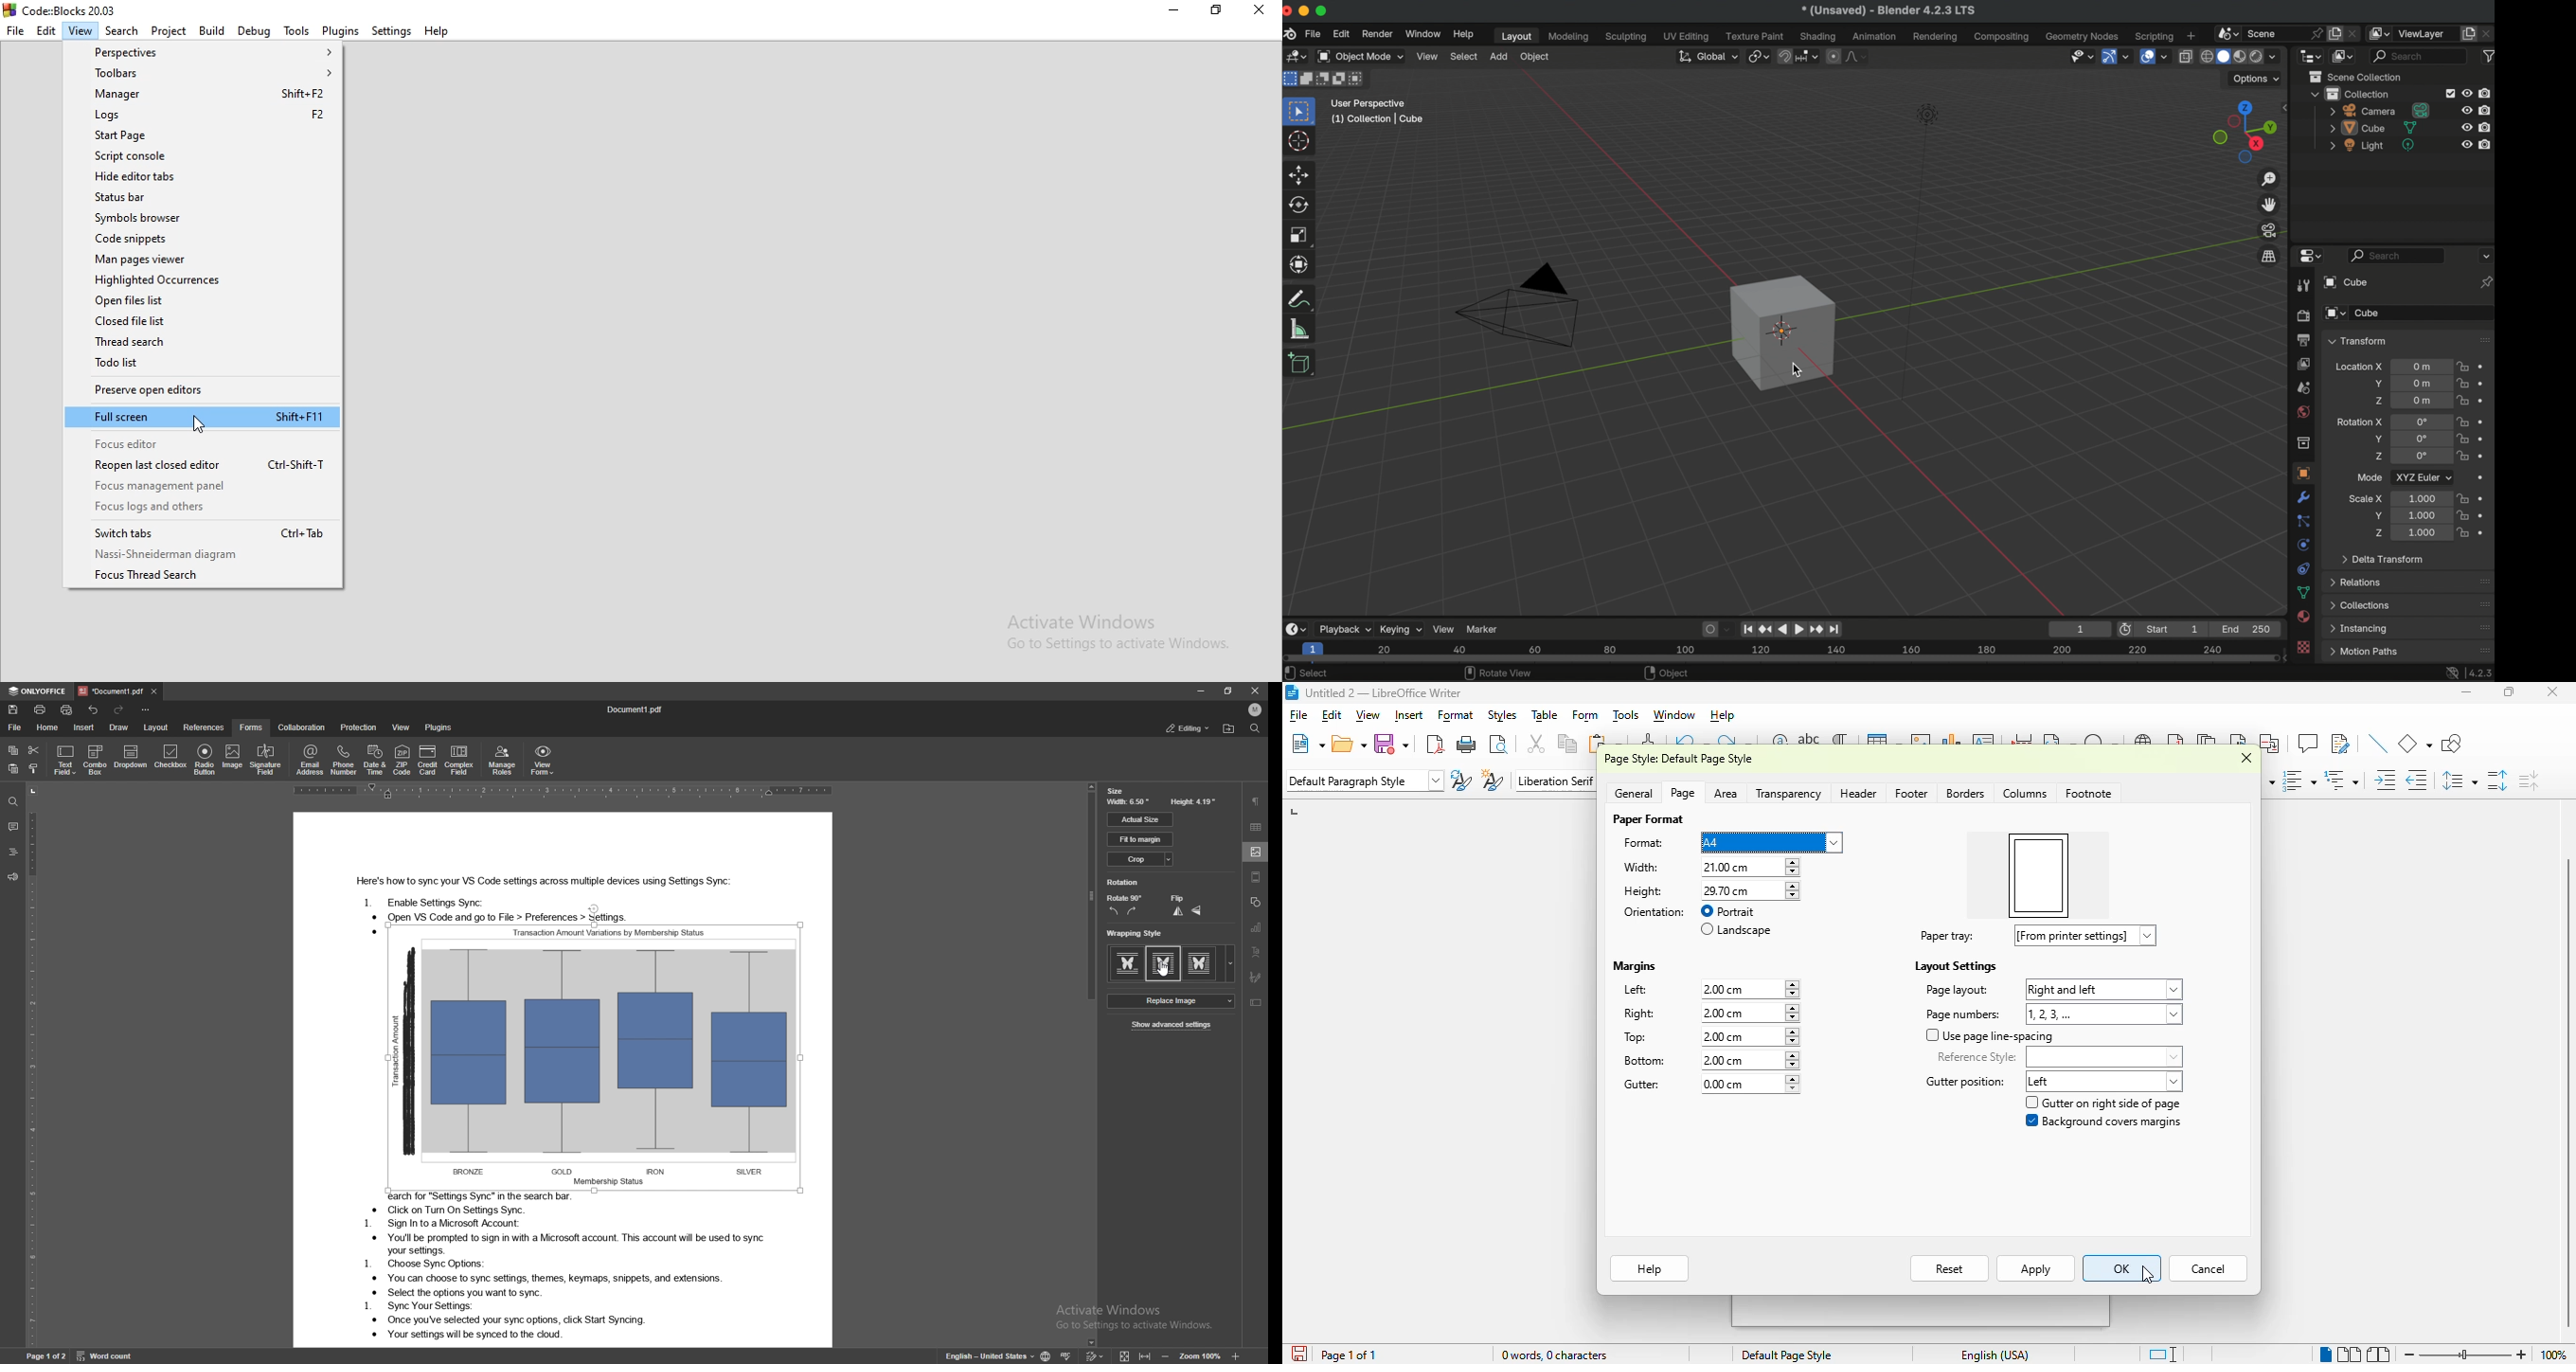 The height and width of the screenshot is (1372, 2576). Describe the element at coordinates (2083, 36) in the screenshot. I see `geometry nodes` at that location.